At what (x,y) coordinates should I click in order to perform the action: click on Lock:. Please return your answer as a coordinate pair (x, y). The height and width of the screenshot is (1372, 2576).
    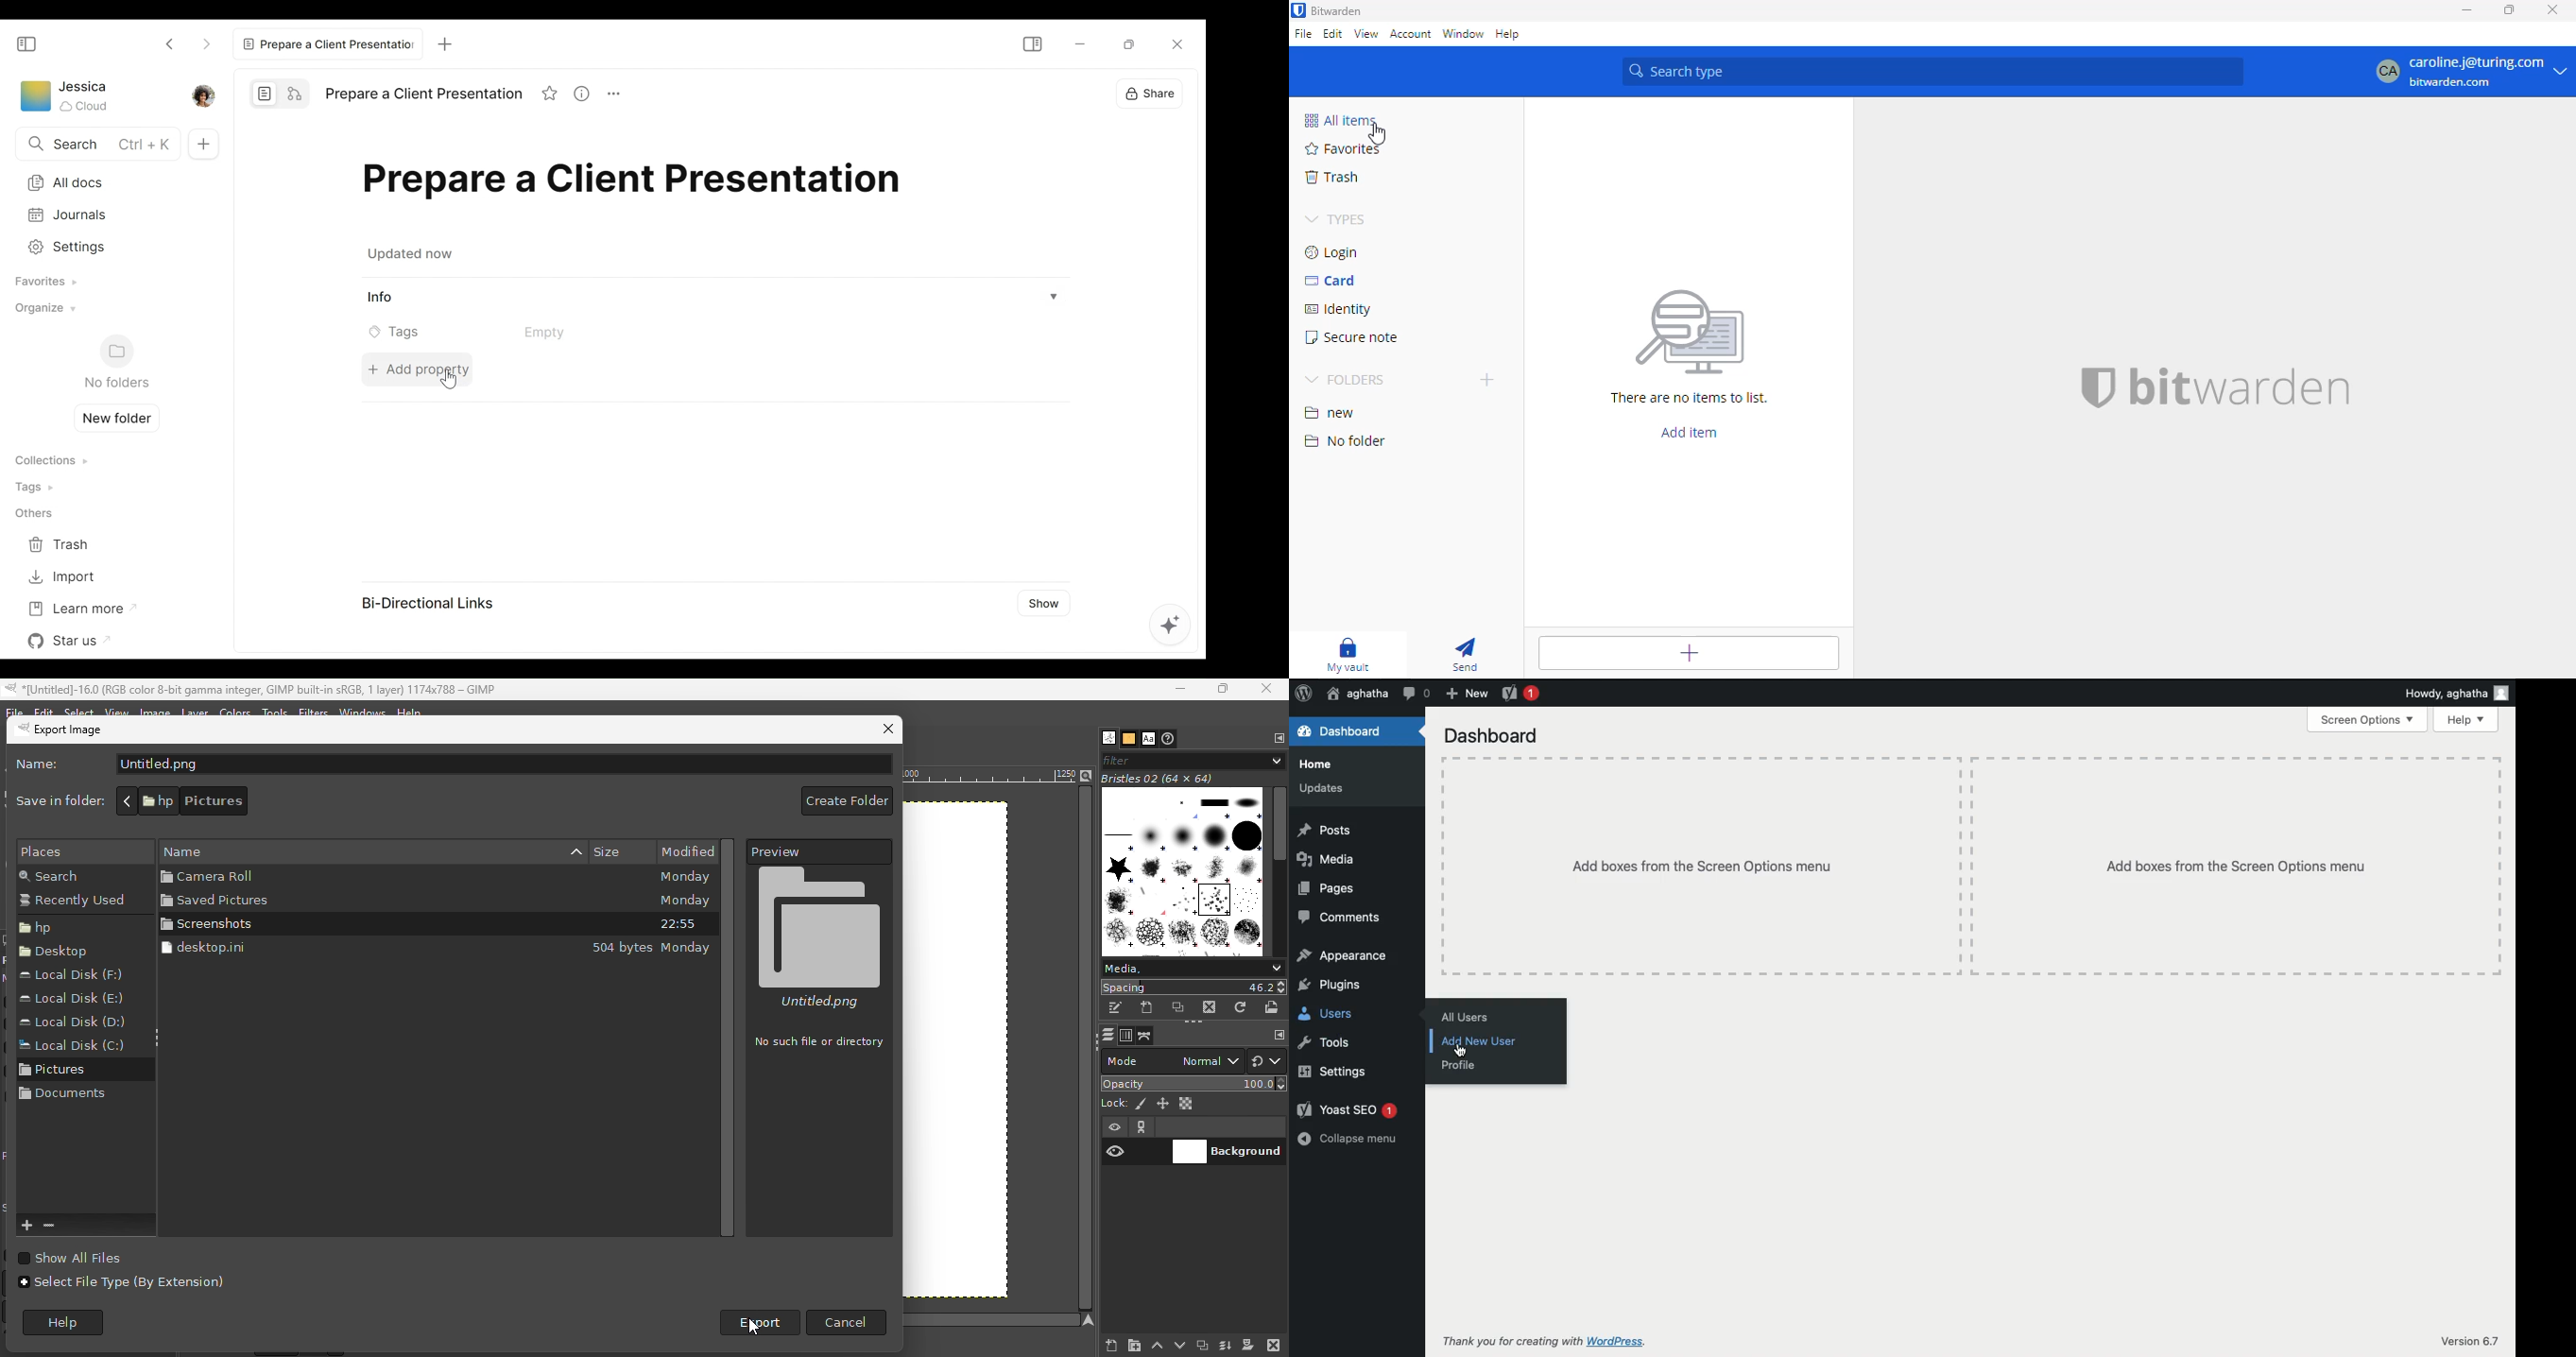
    Looking at the image, I should click on (1111, 1102).